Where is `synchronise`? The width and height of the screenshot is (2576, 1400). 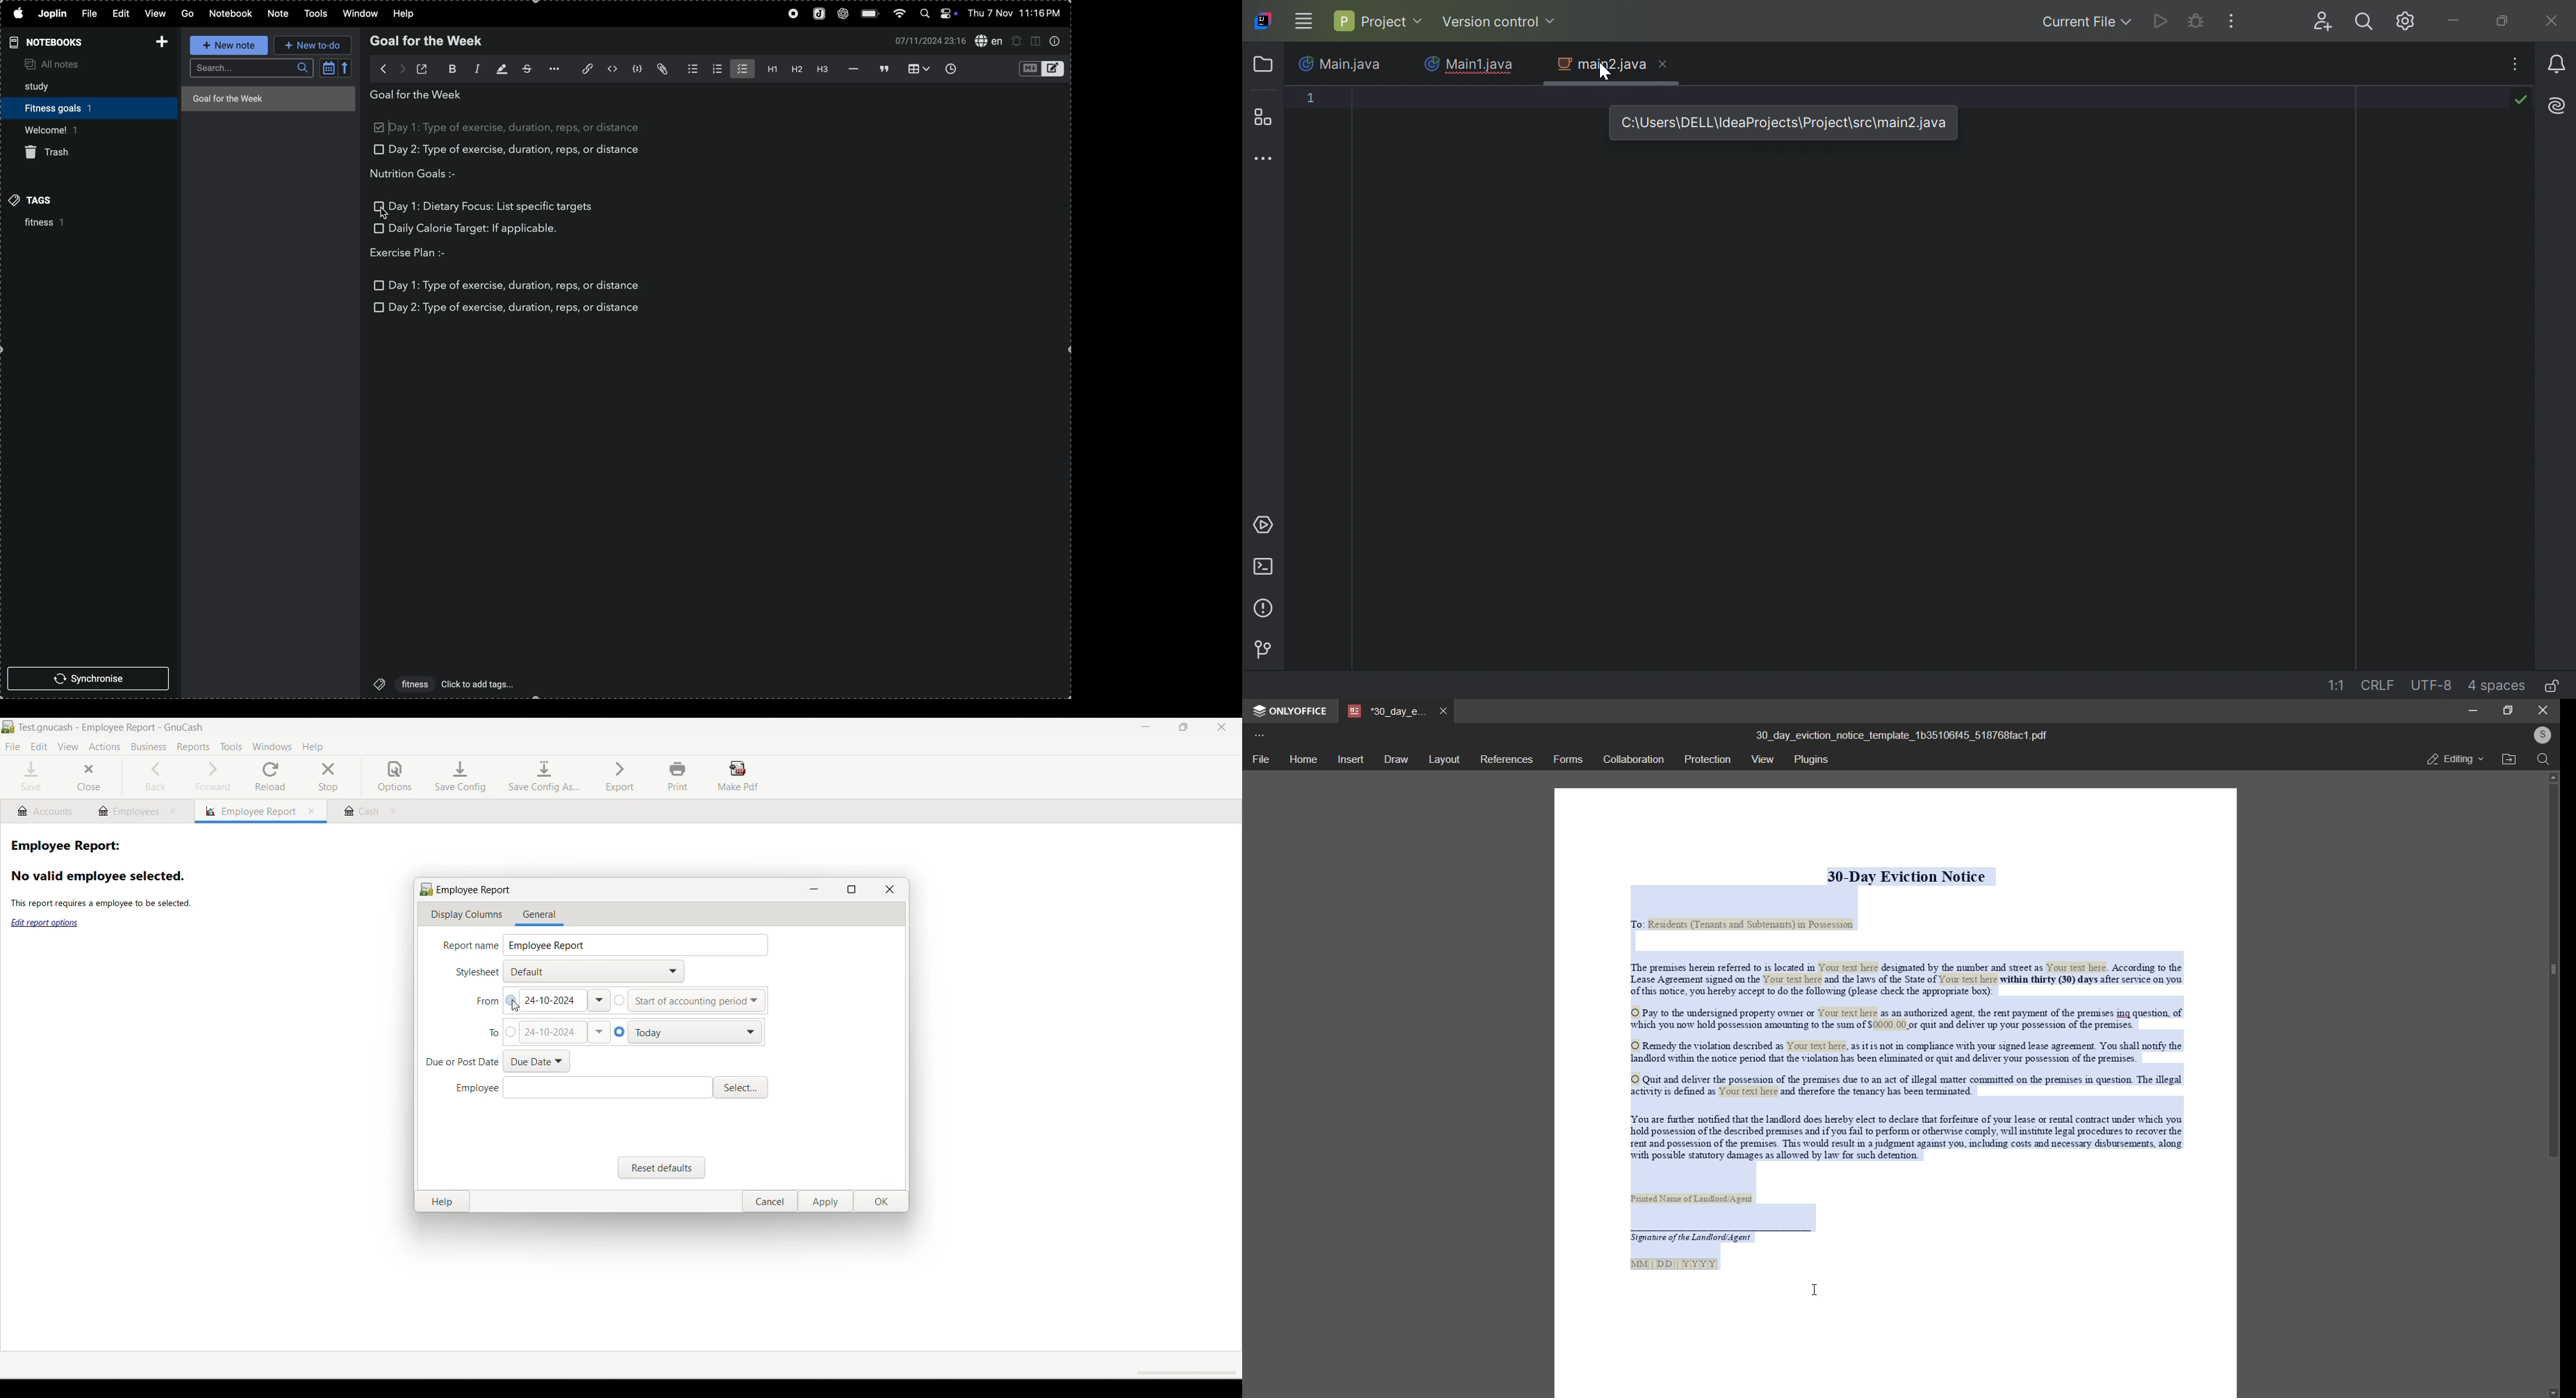
synchronise is located at coordinates (87, 678).